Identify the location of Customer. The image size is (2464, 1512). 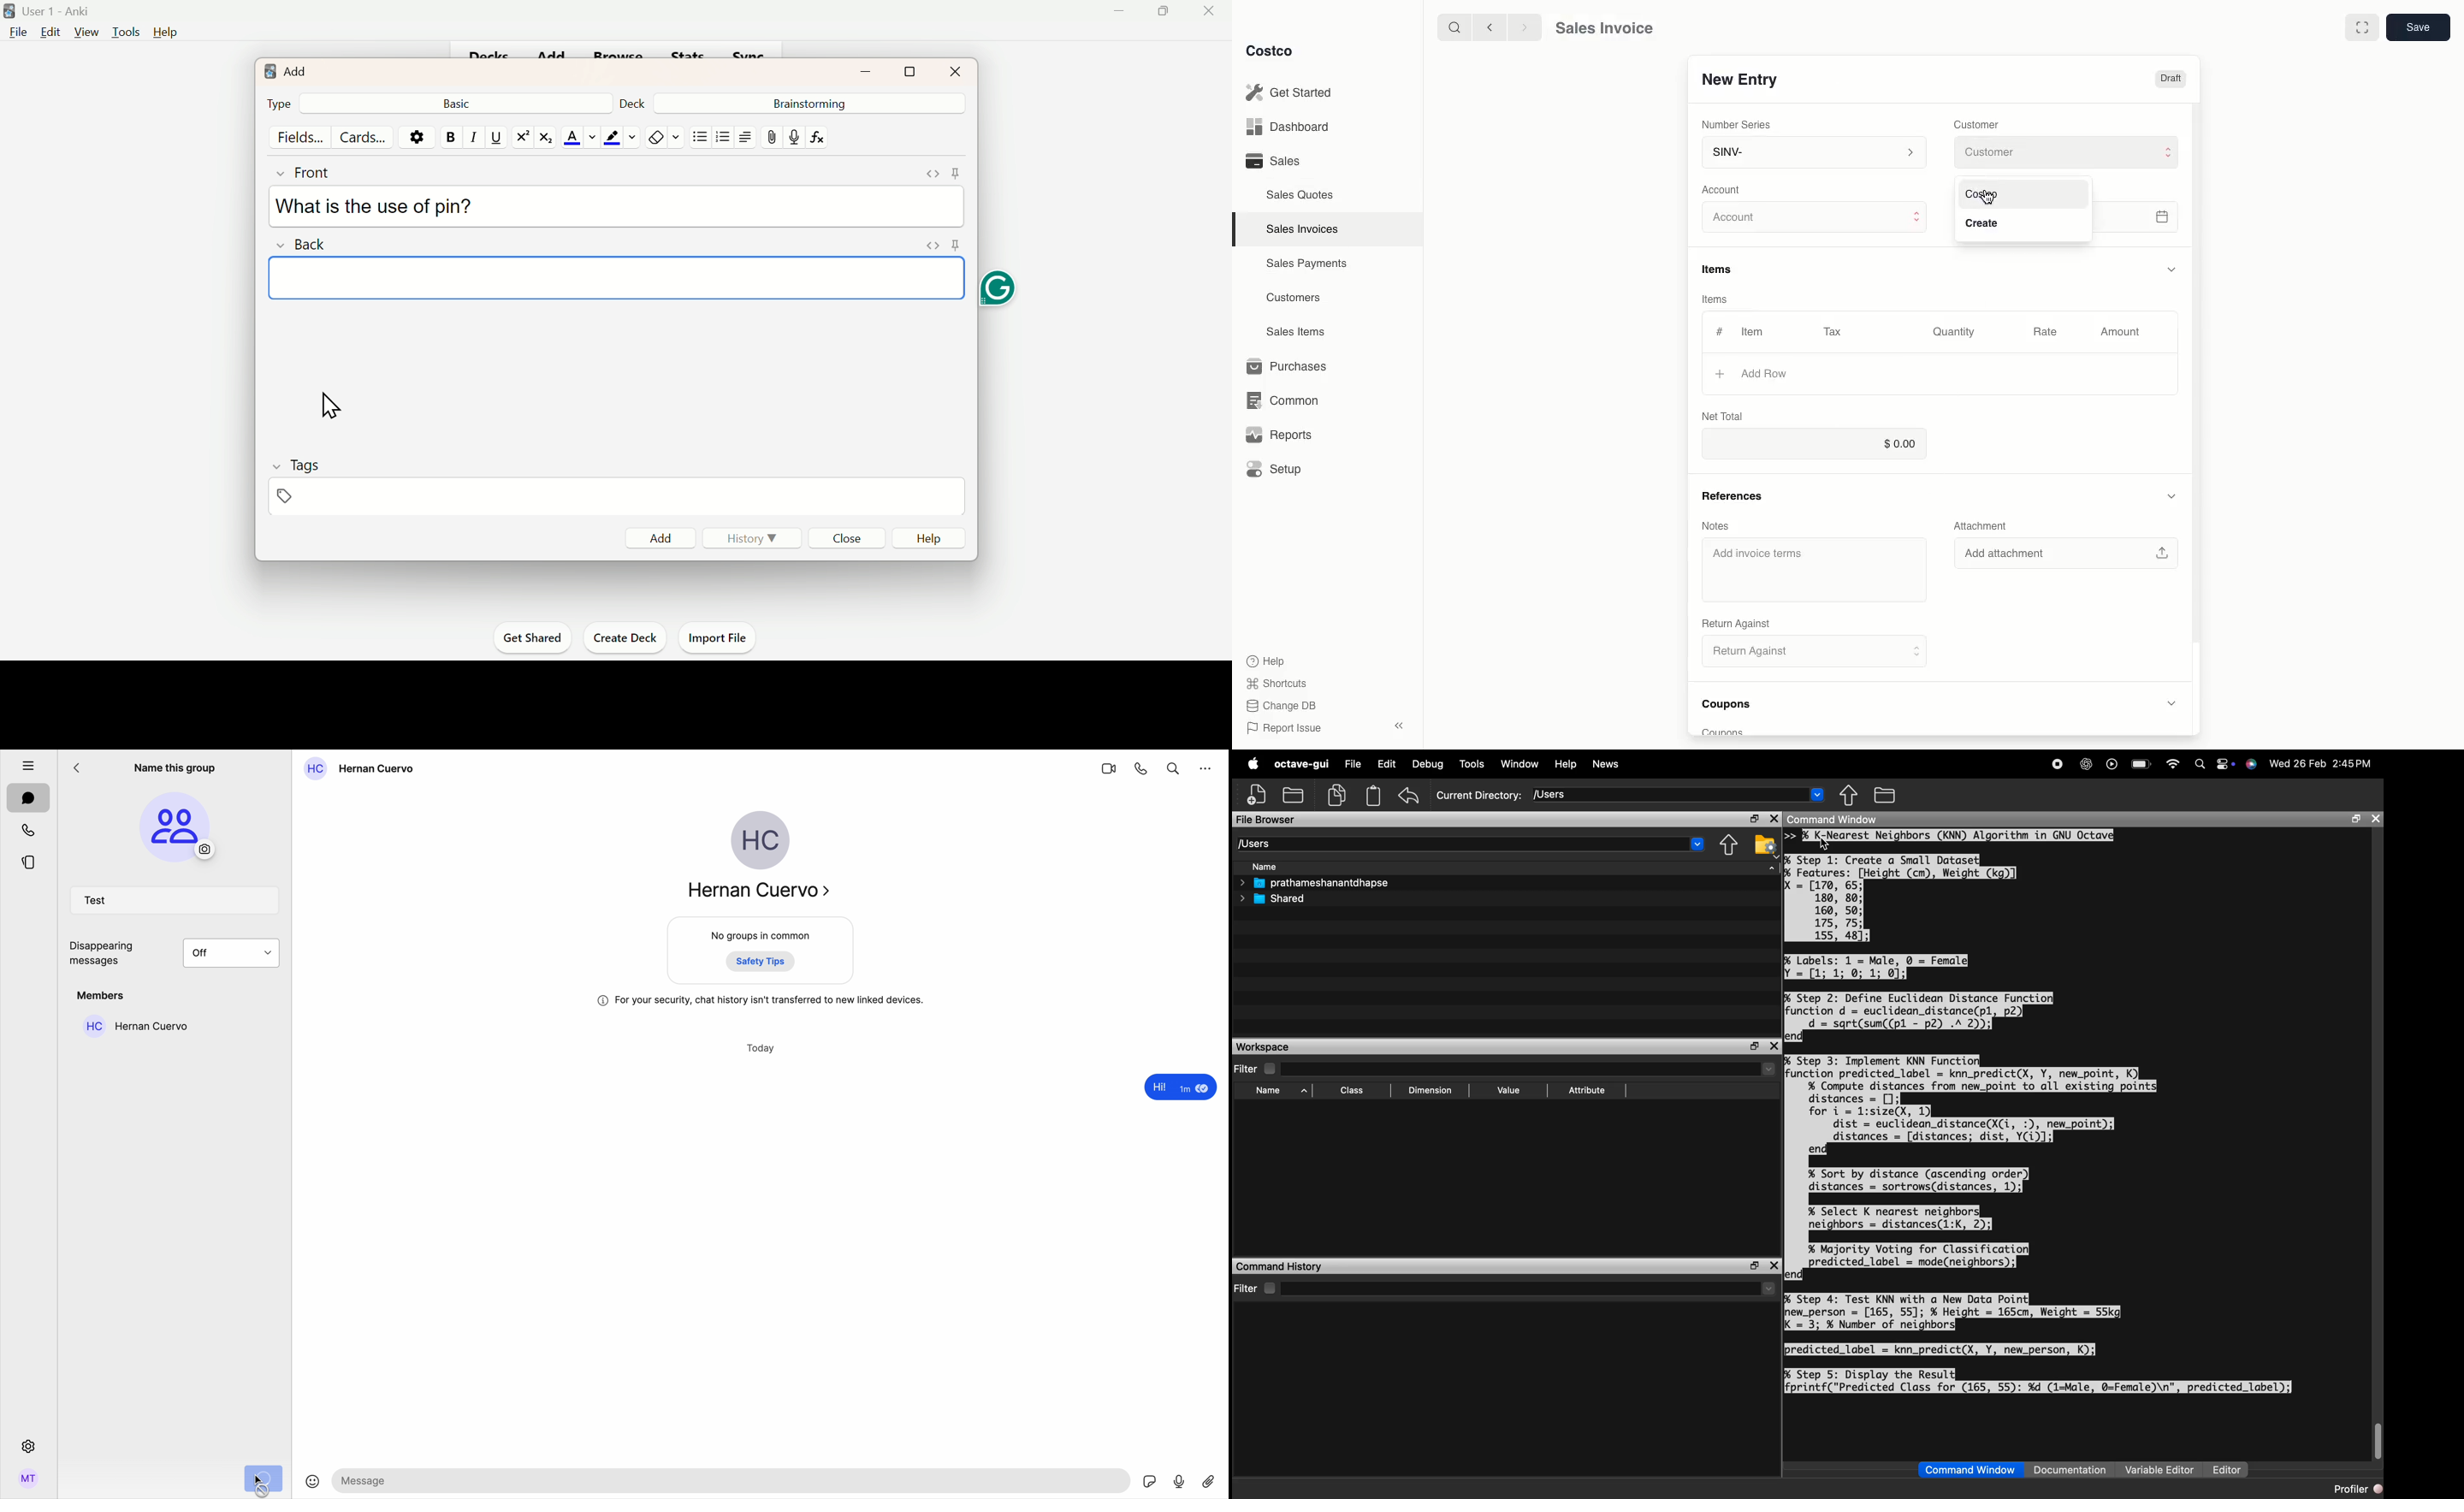
(1977, 123).